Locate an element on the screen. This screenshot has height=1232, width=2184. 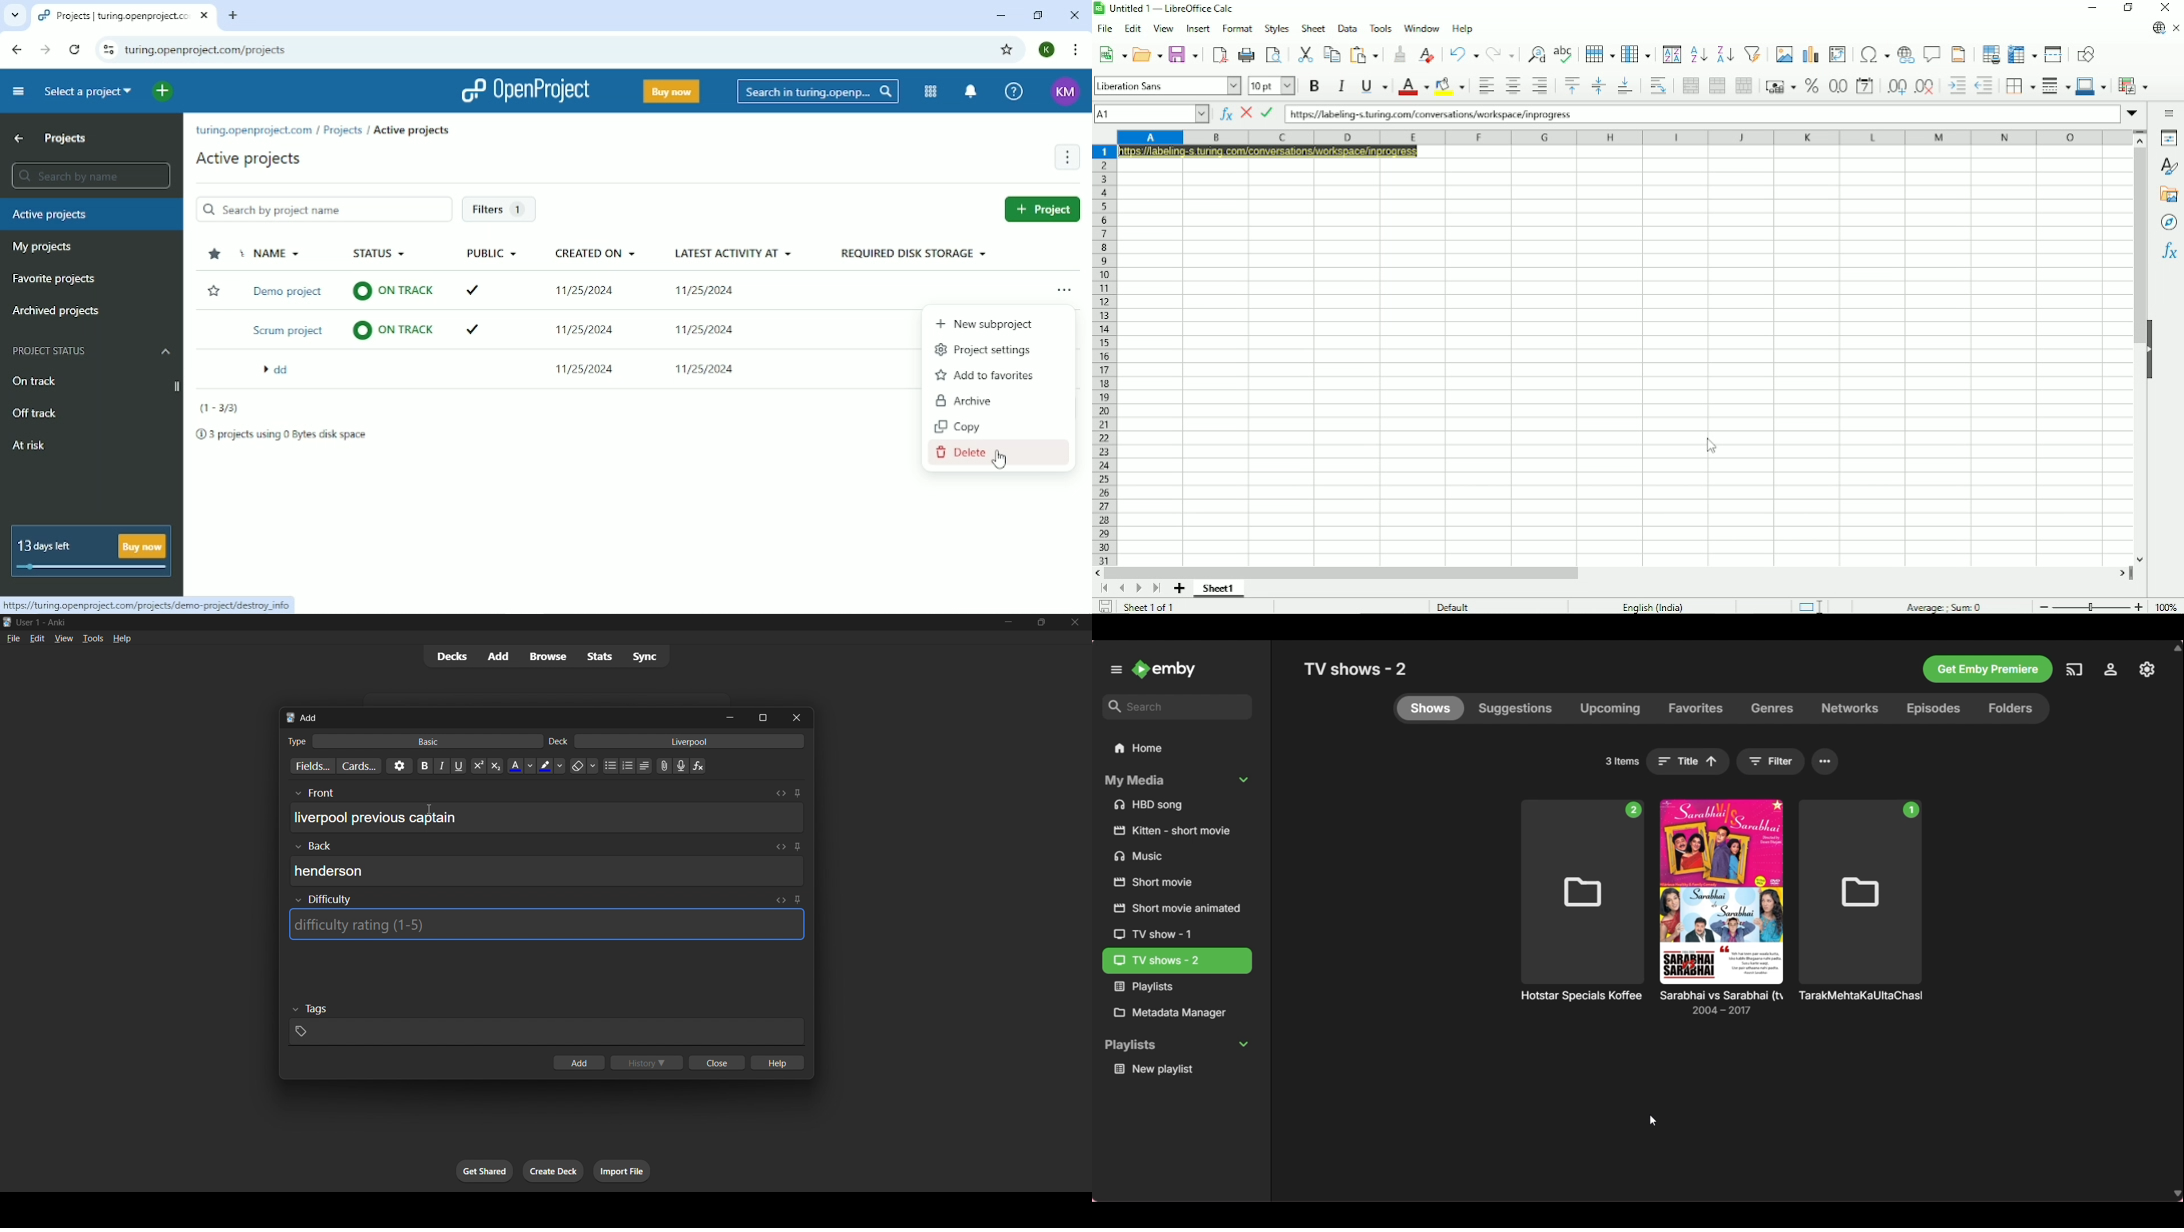
Bold is located at coordinates (424, 765).